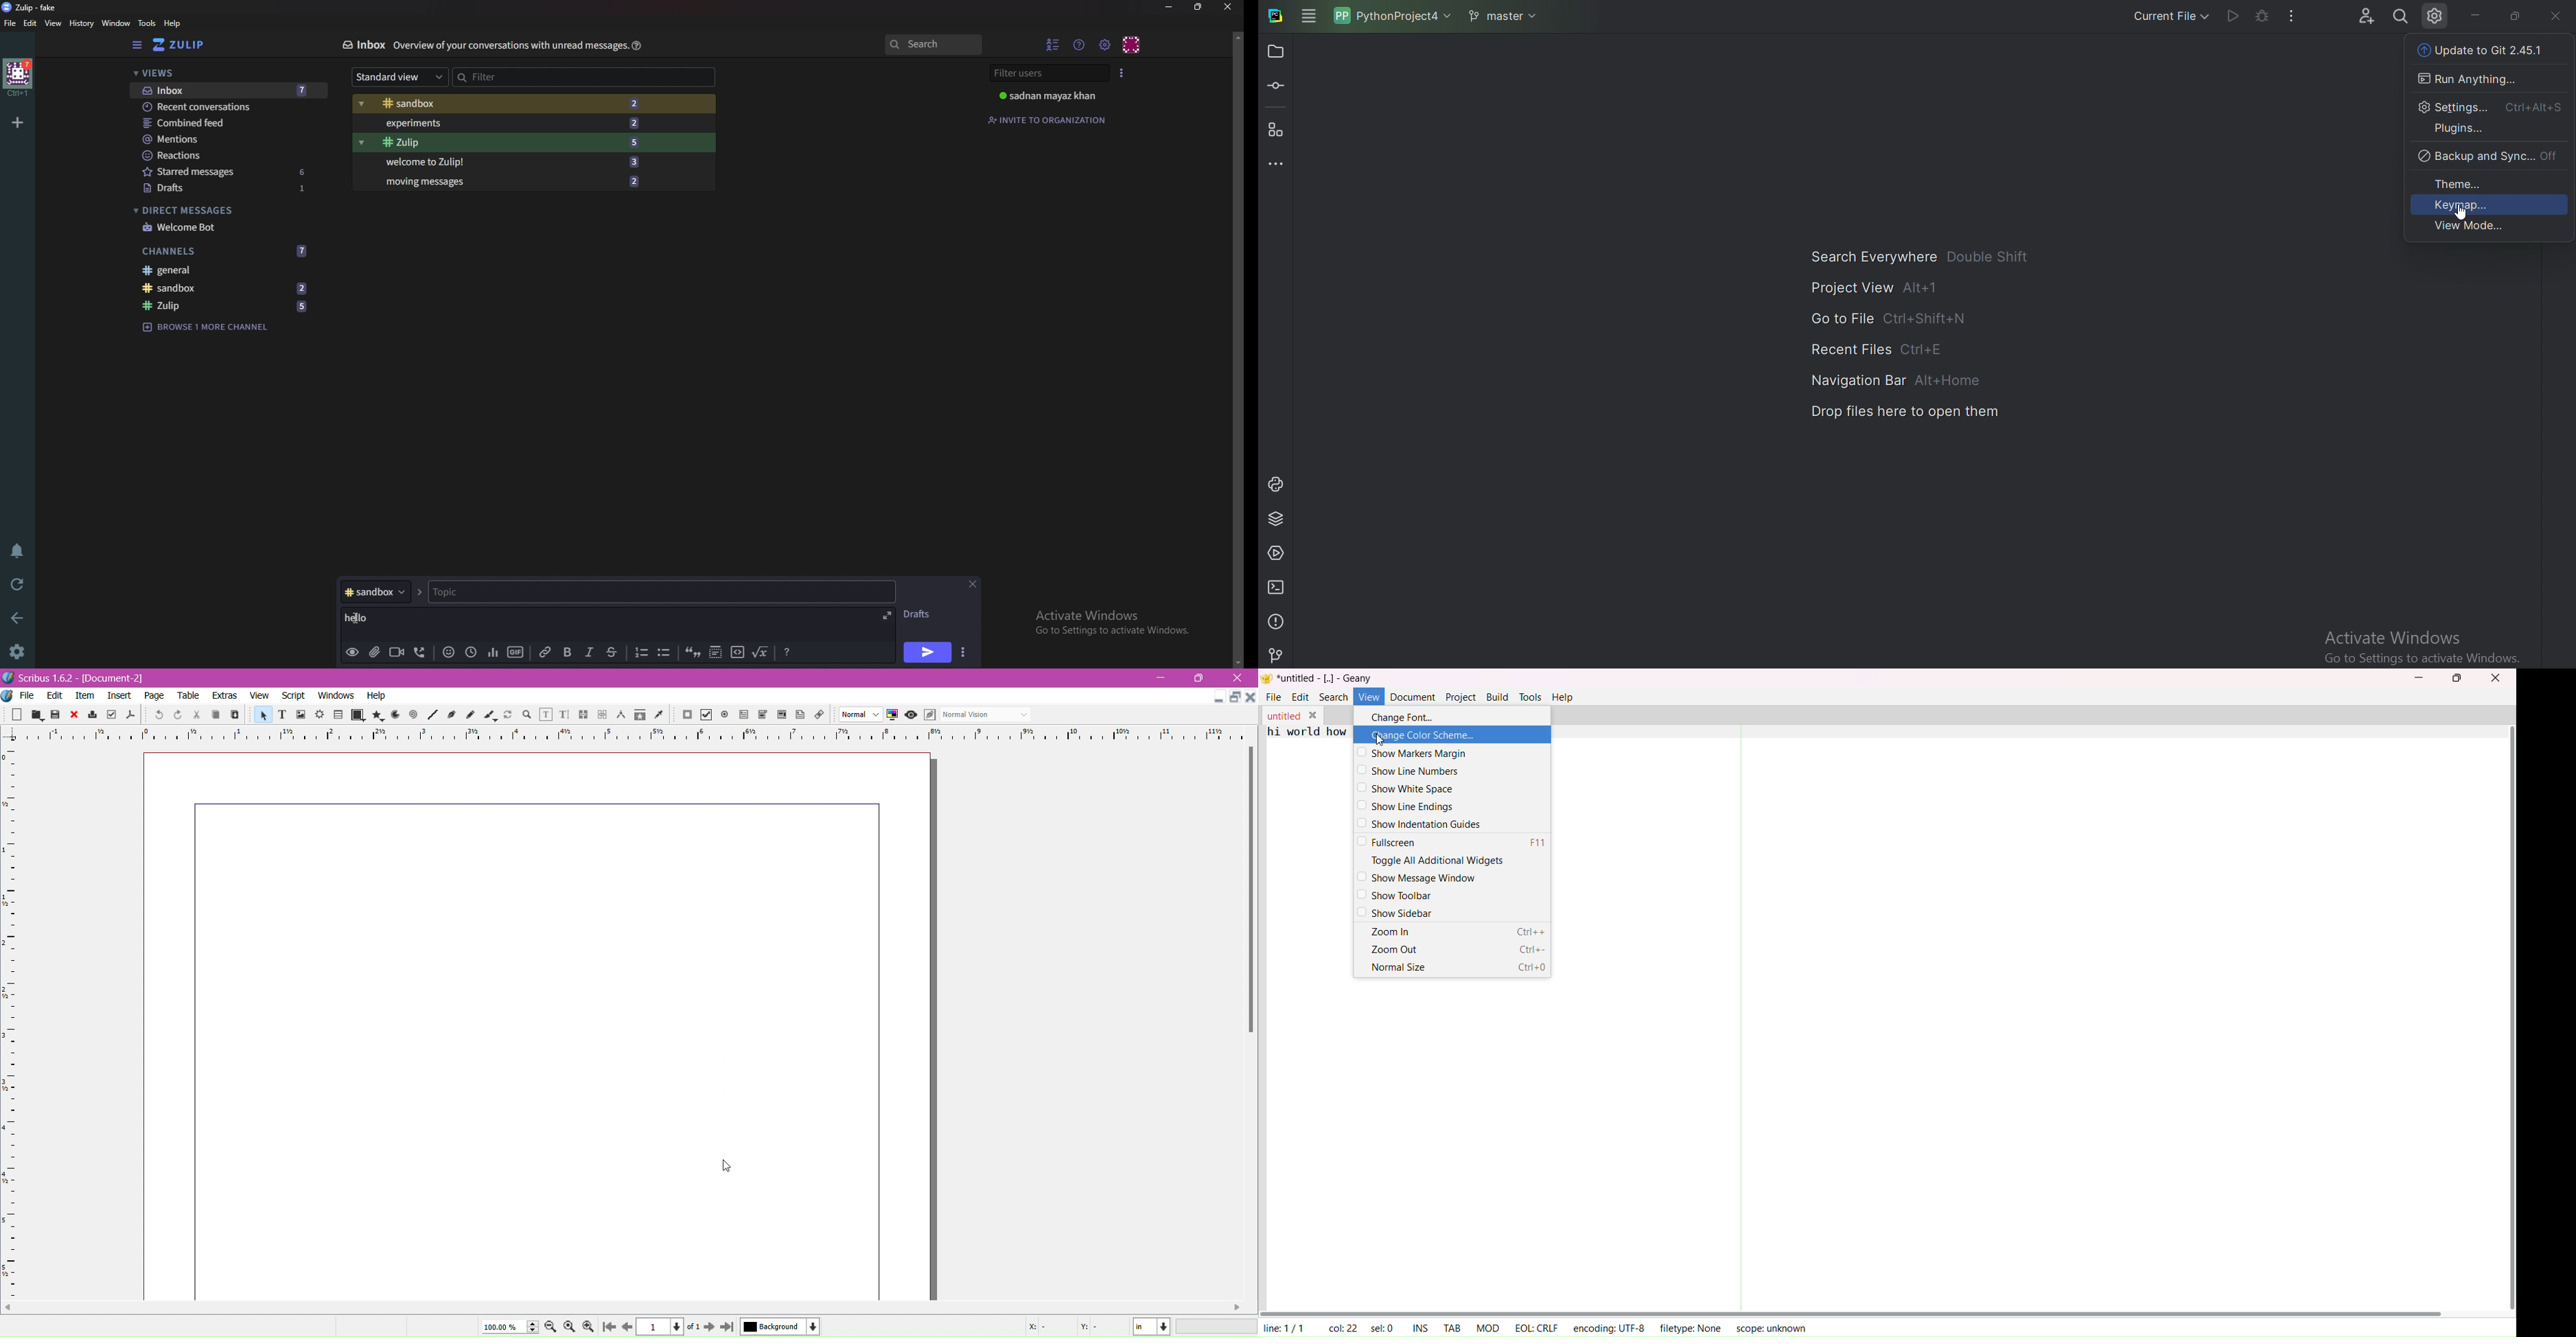 The image size is (2576, 1344). Describe the element at coordinates (929, 715) in the screenshot. I see `icon` at that location.